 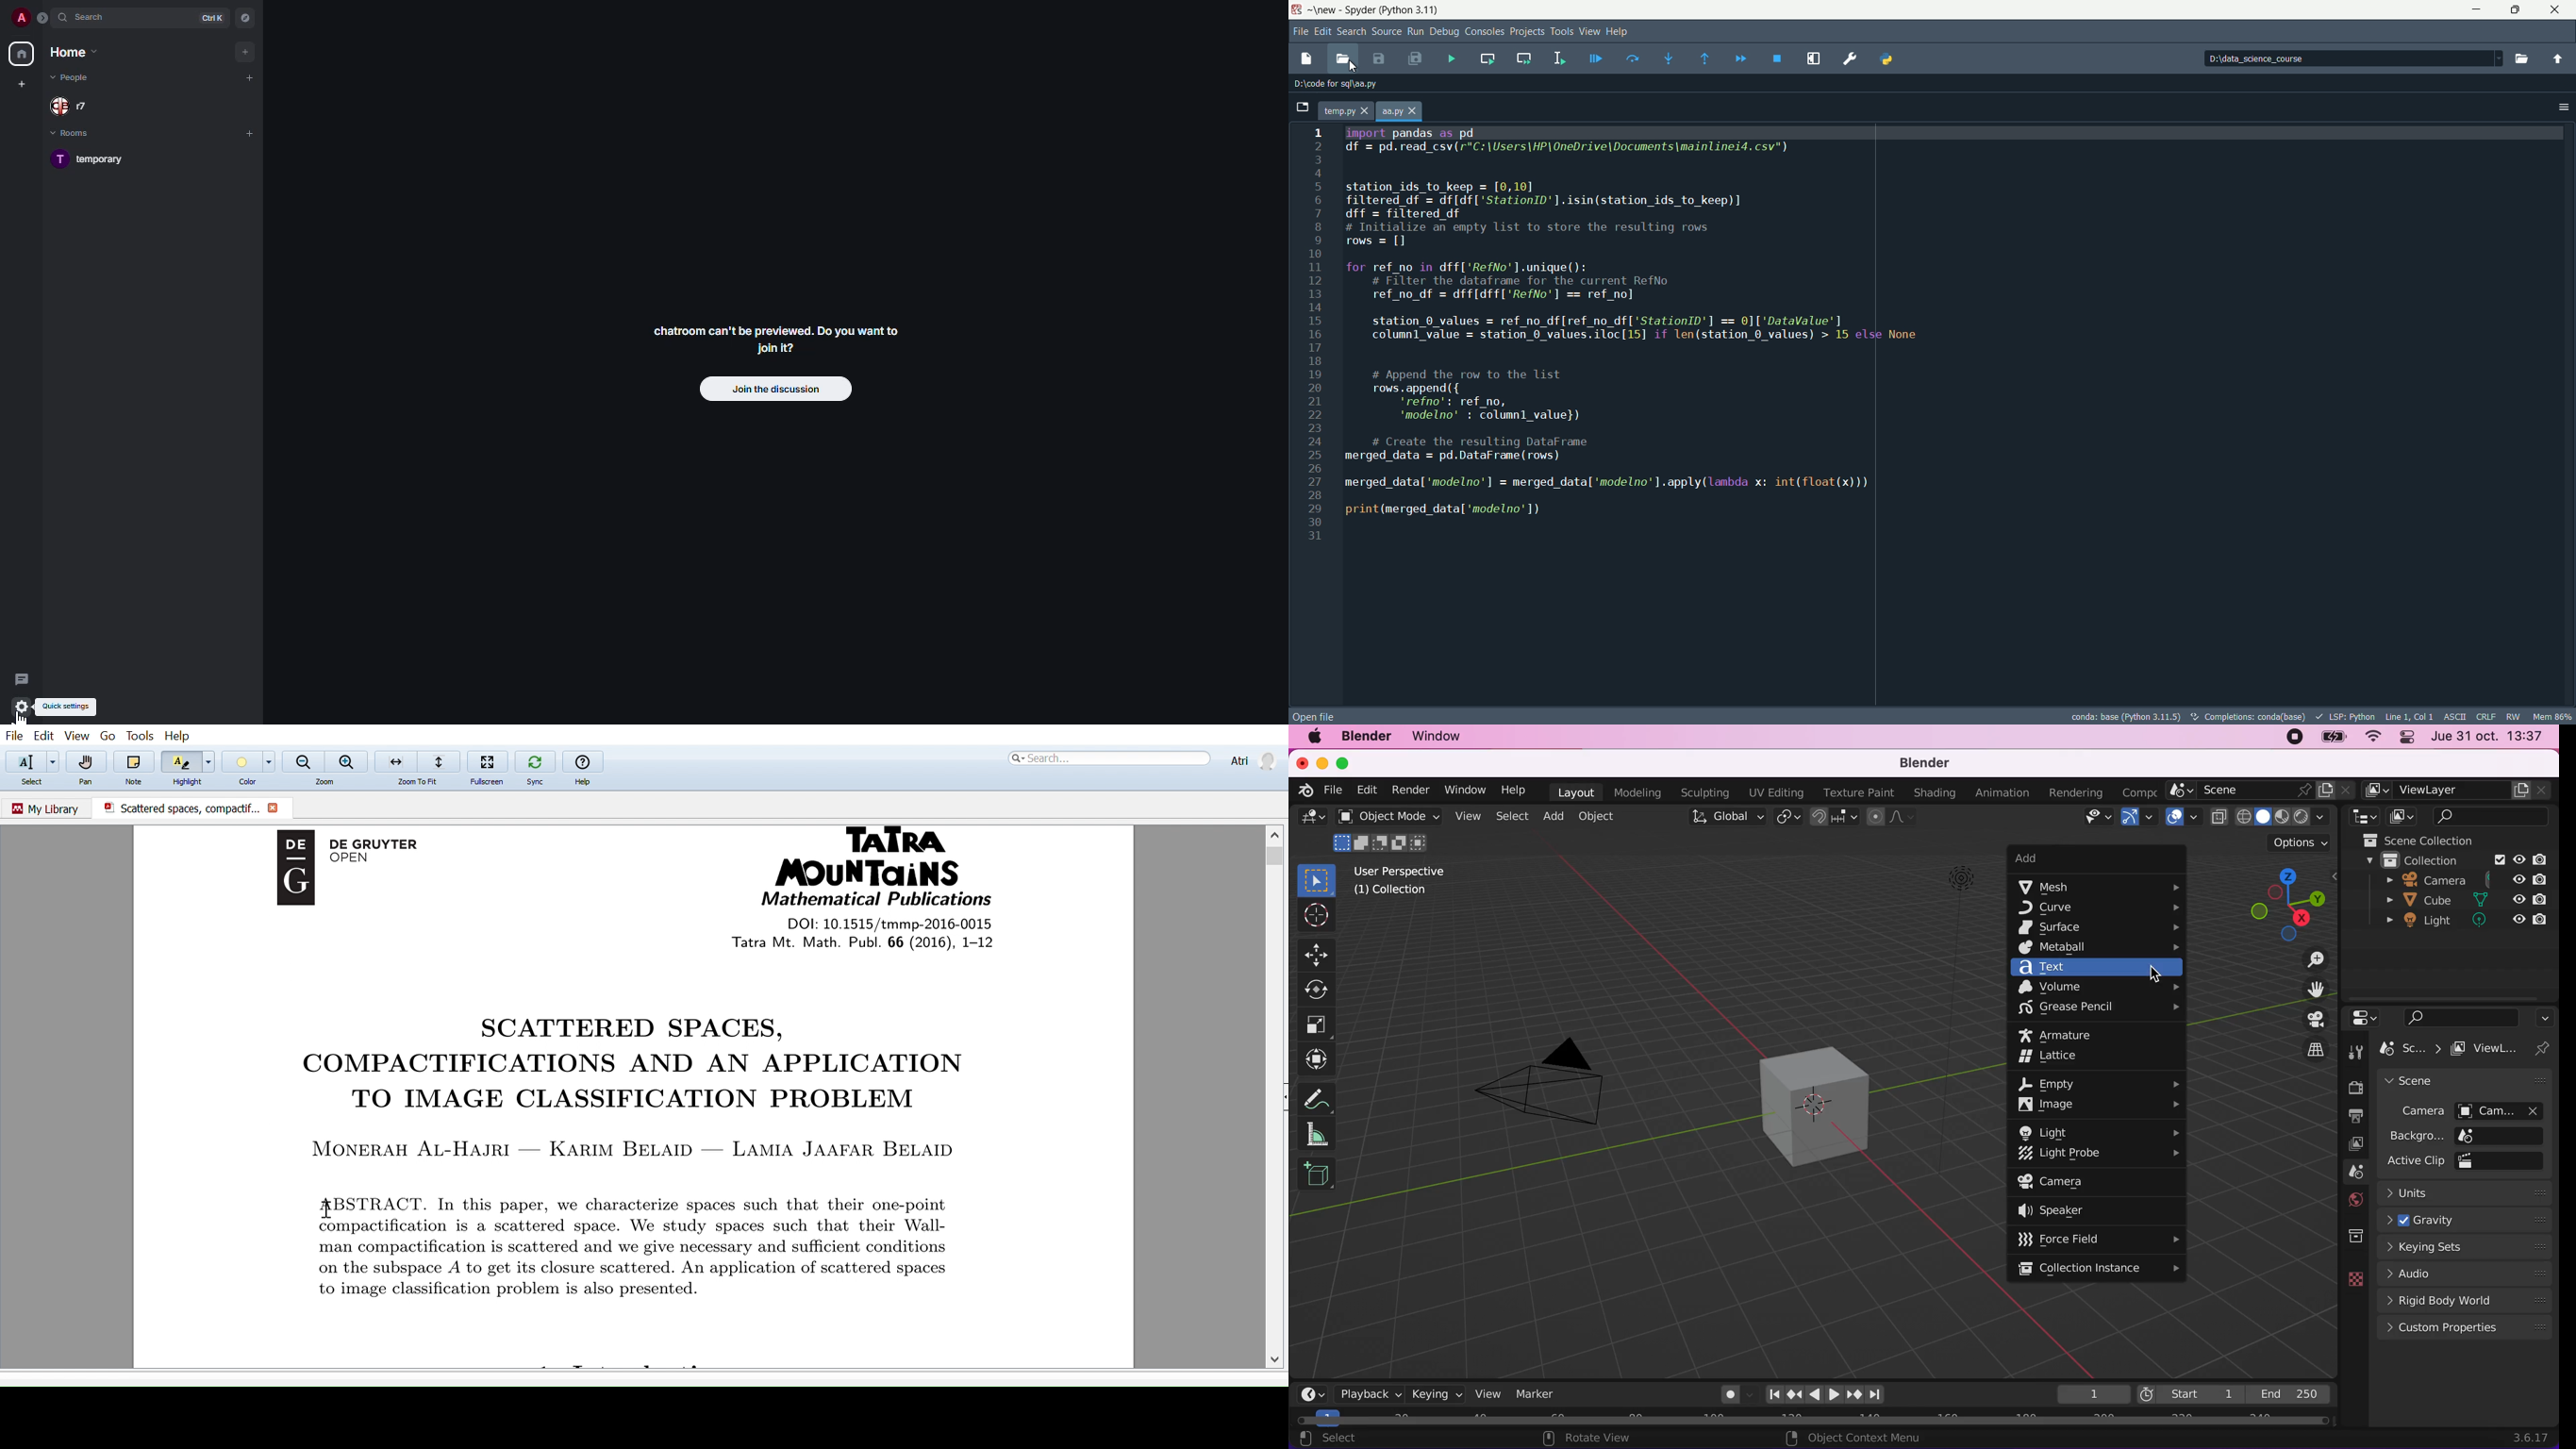 What do you see at coordinates (776, 391) in the screenshot?
I see `join the discussion` at bounding box center [776, 391].